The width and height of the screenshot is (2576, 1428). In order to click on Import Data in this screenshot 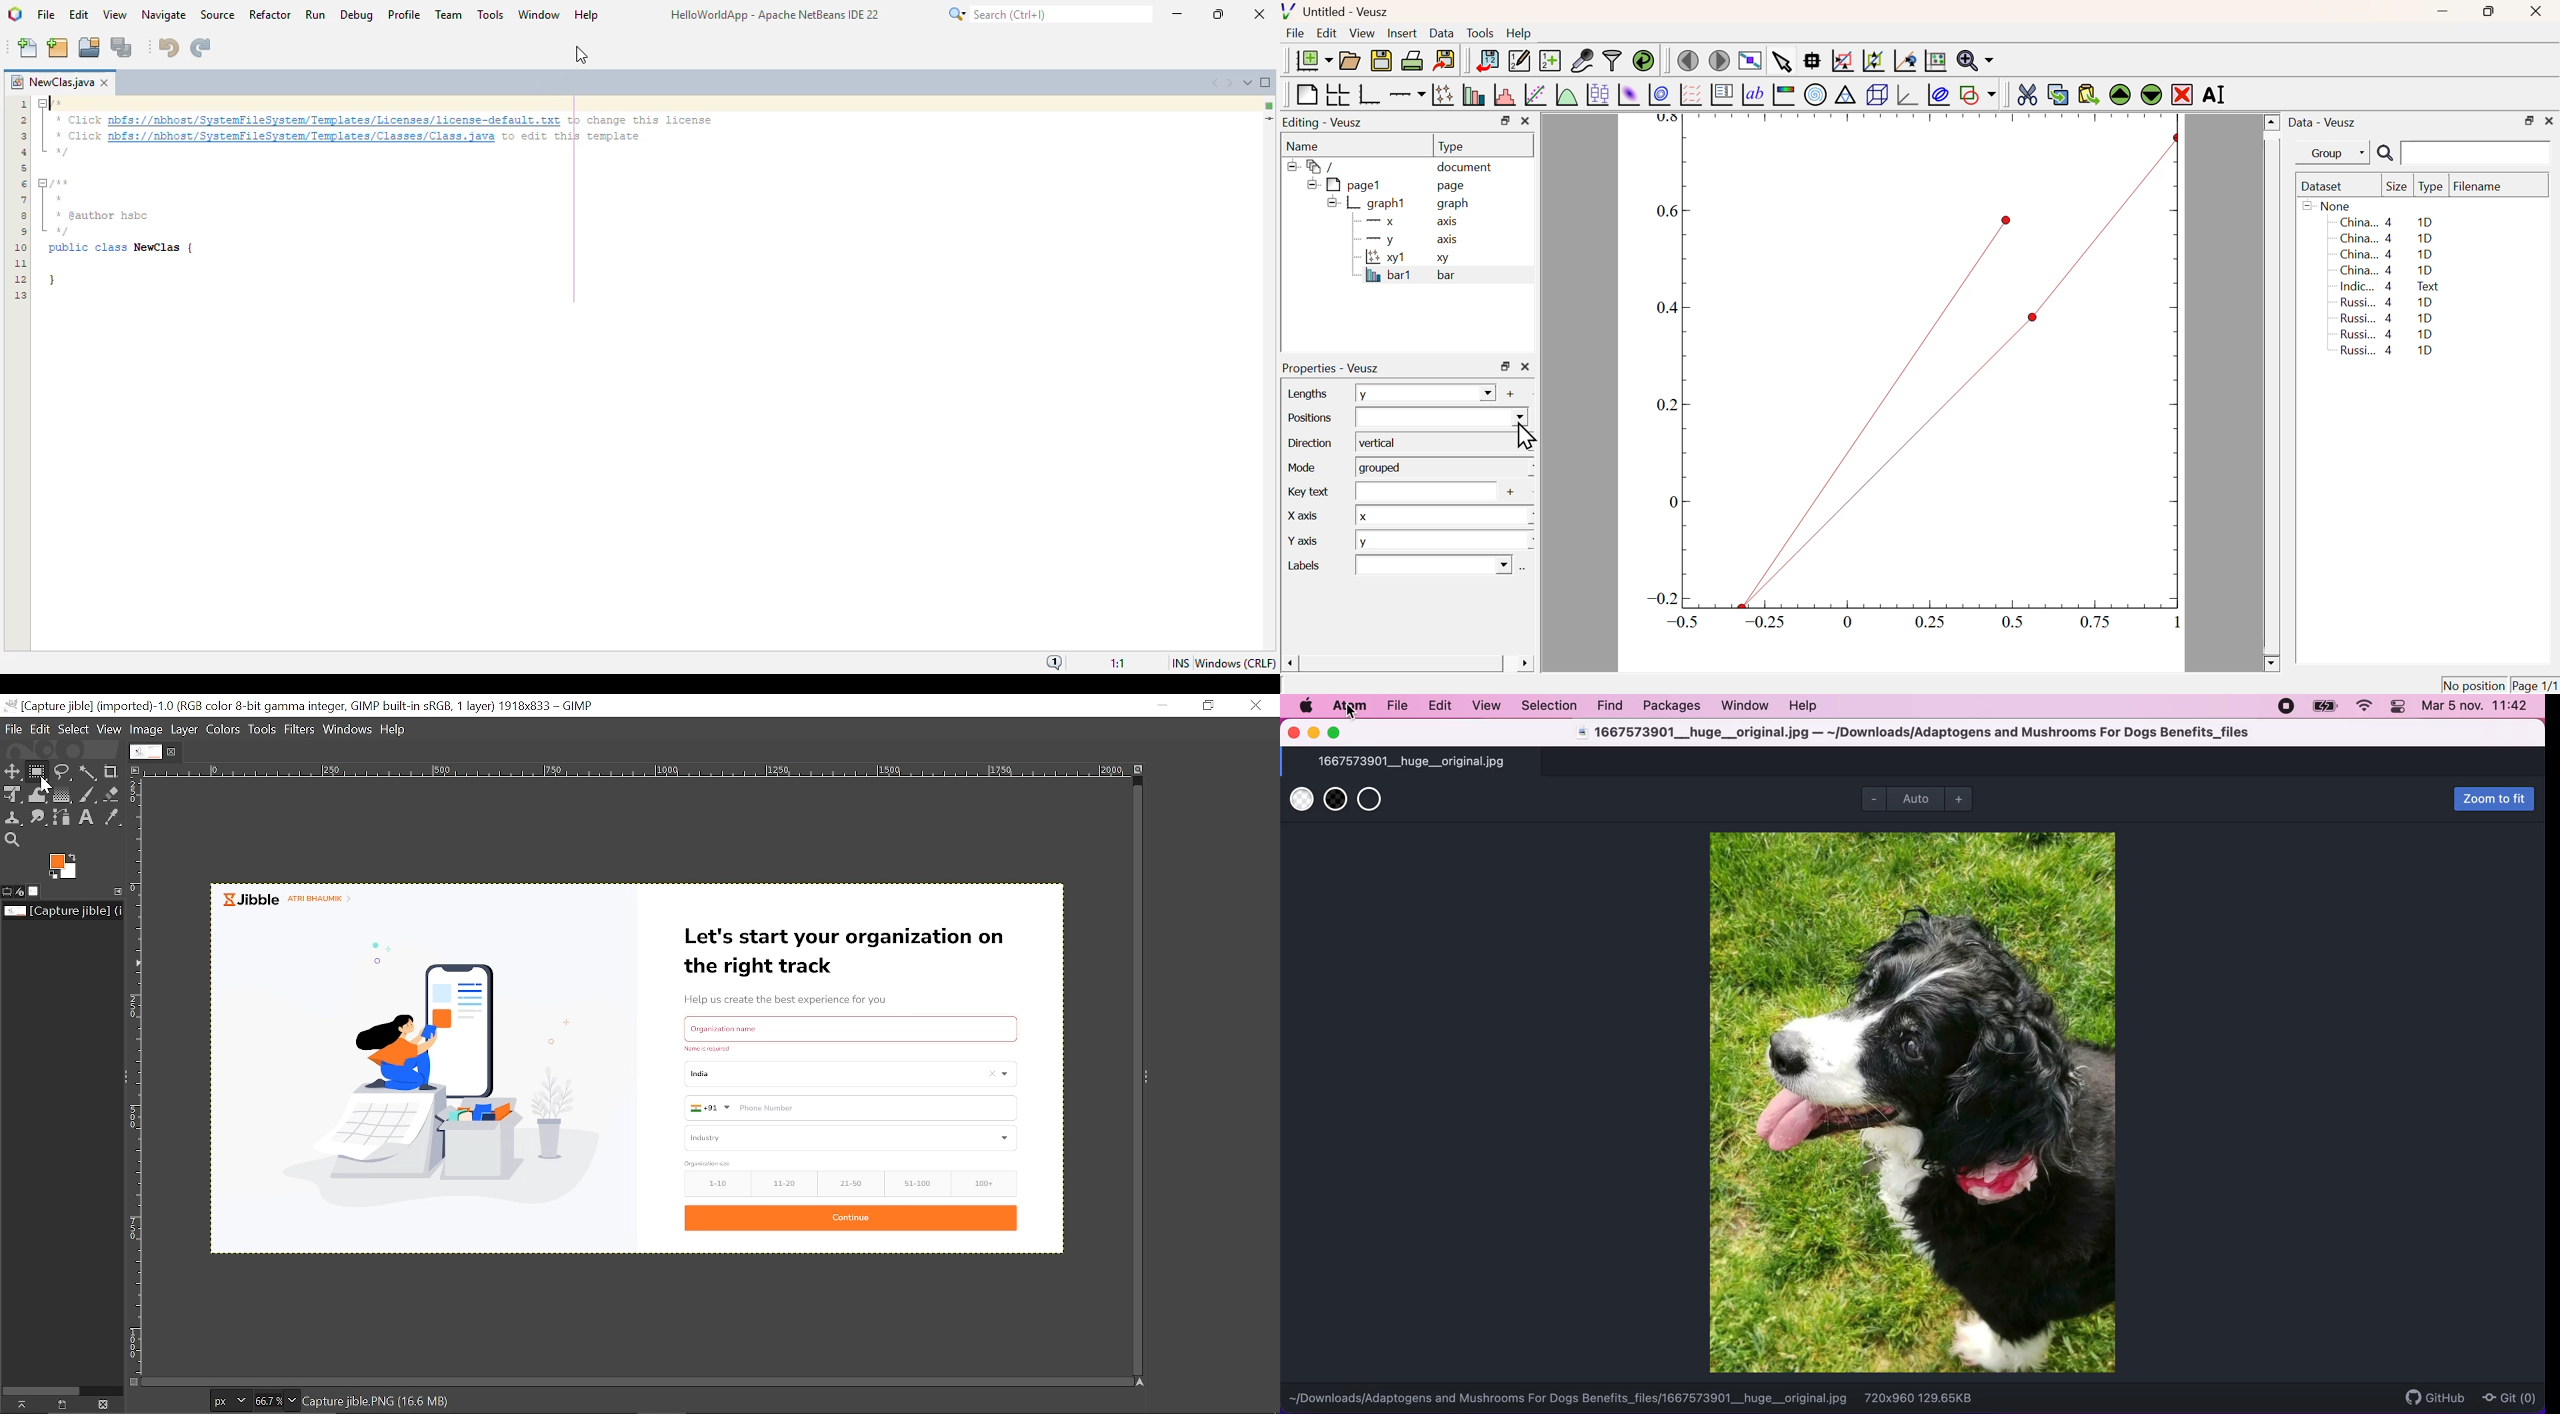, I will do `click(1487, 61)`.